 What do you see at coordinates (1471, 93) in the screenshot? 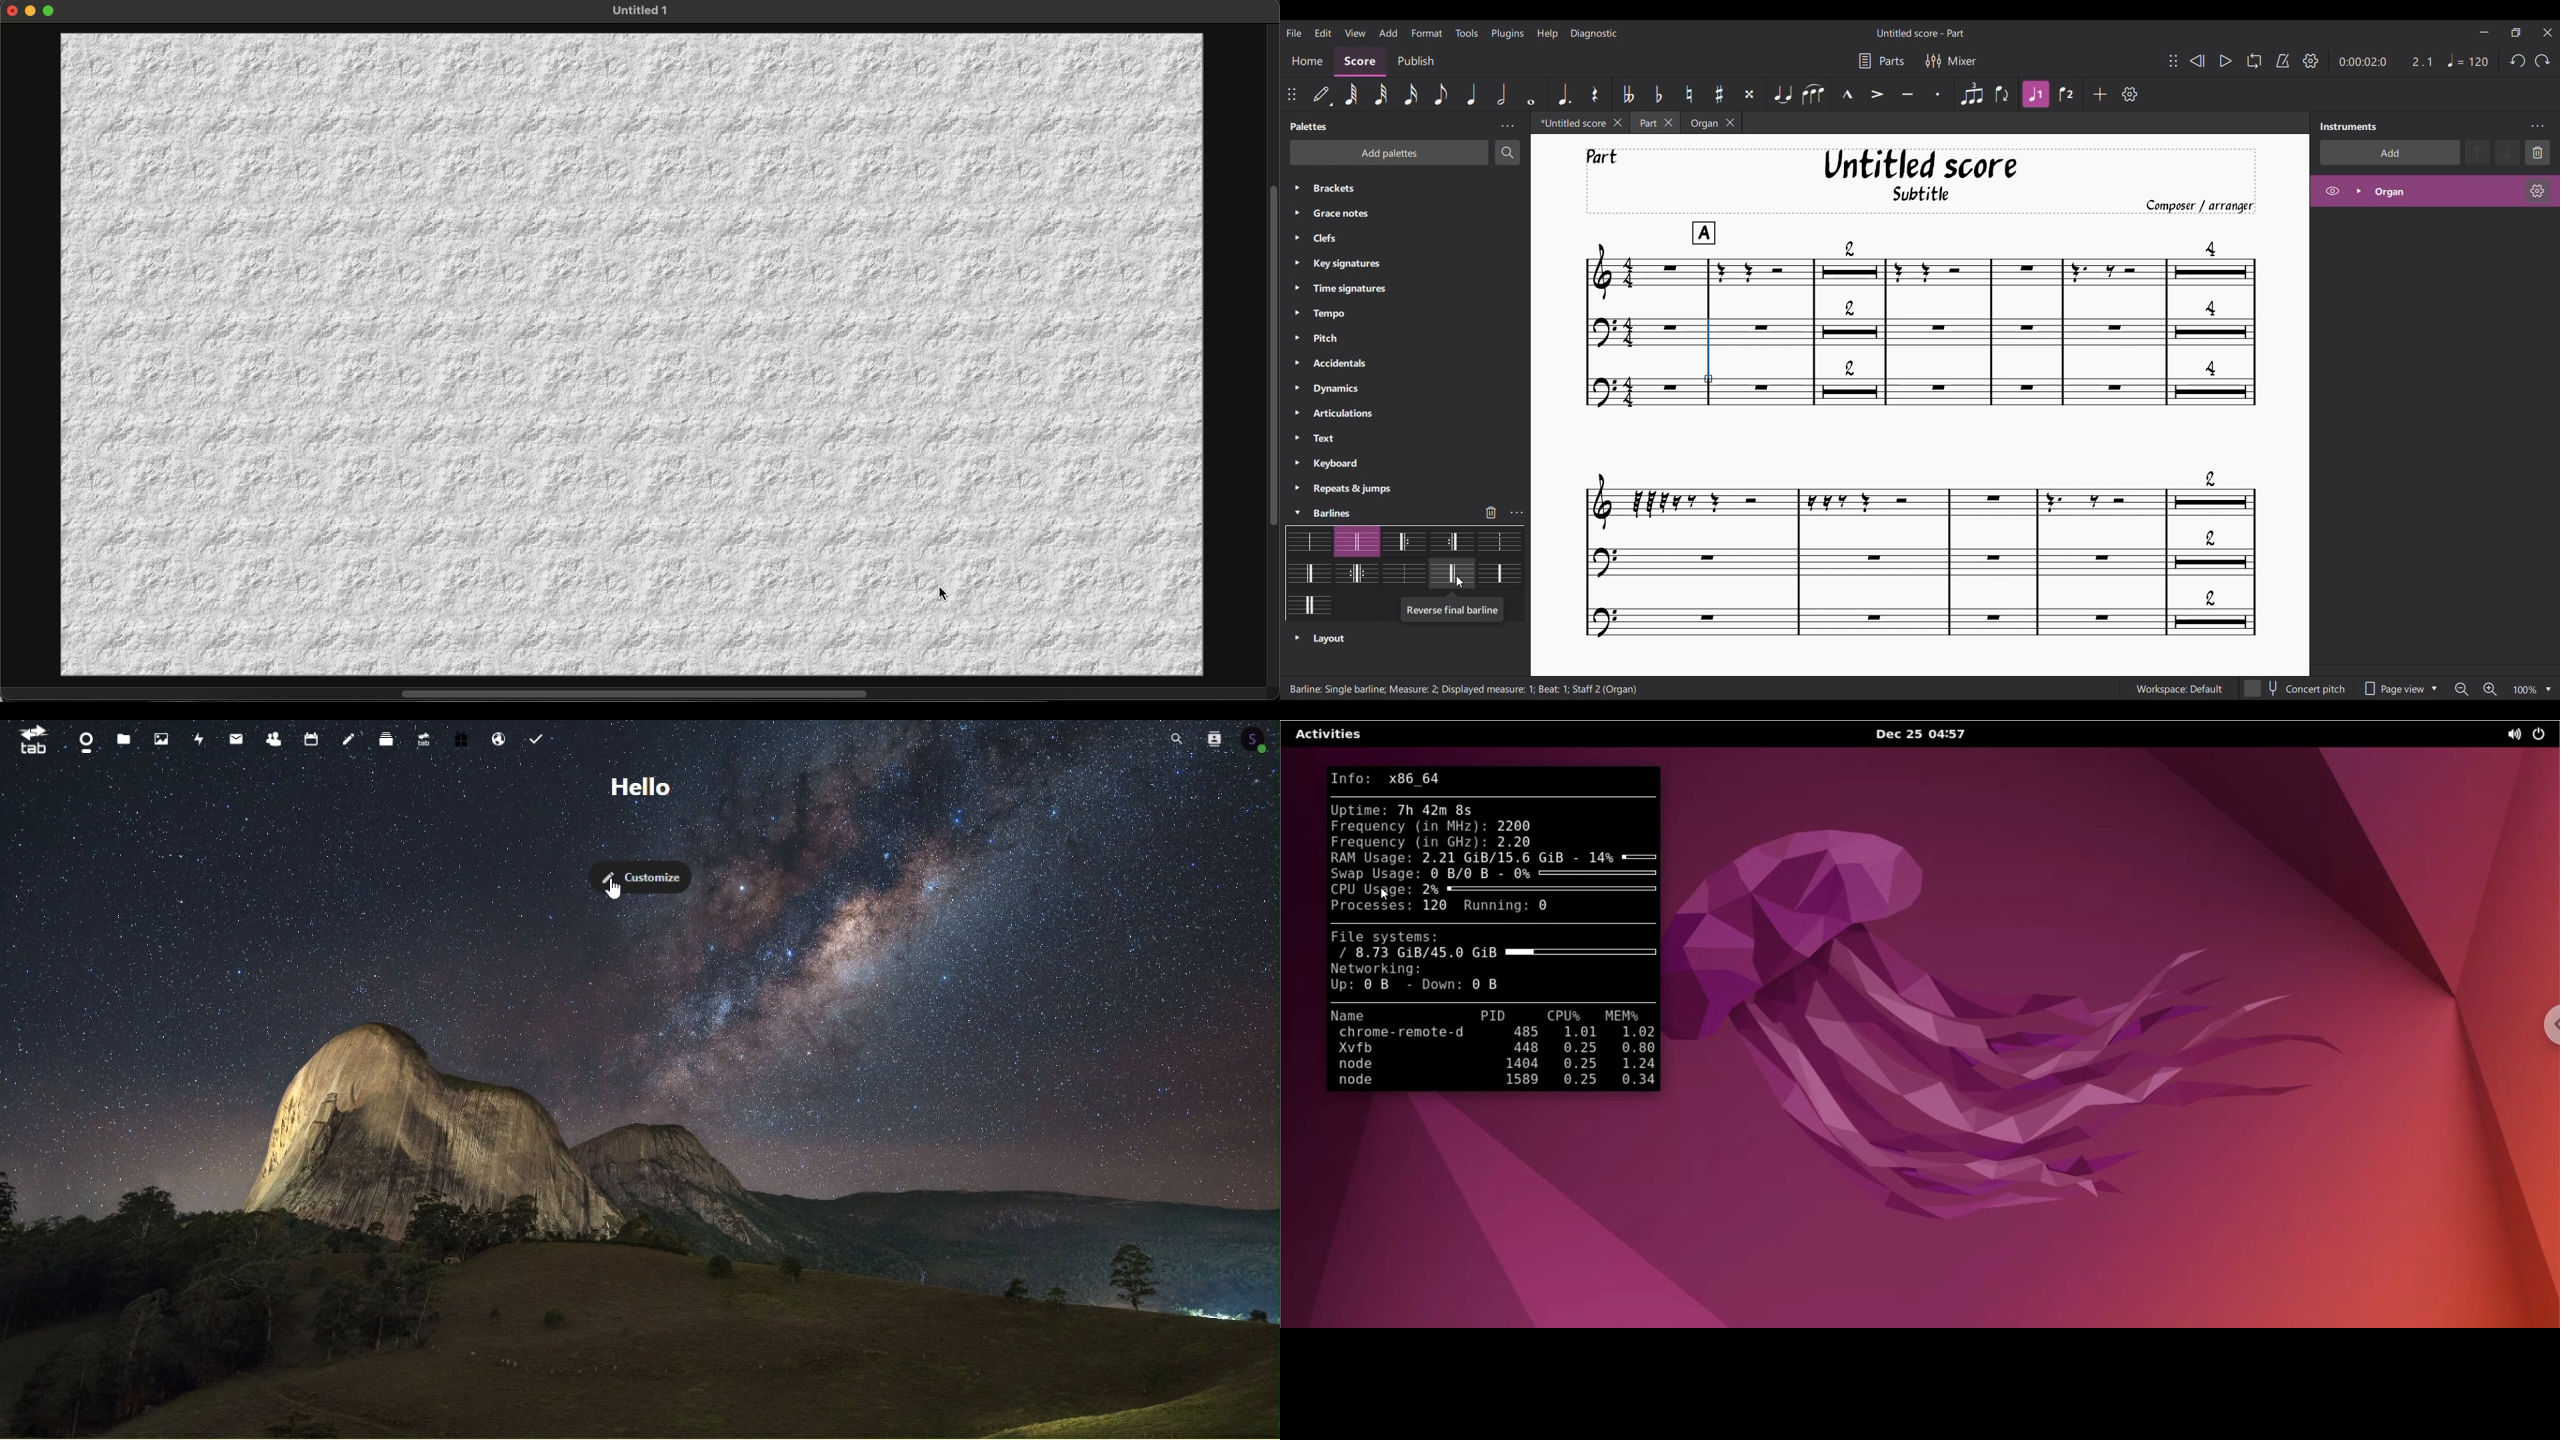
I see `Quater note` at bounding box center [1471, 93].